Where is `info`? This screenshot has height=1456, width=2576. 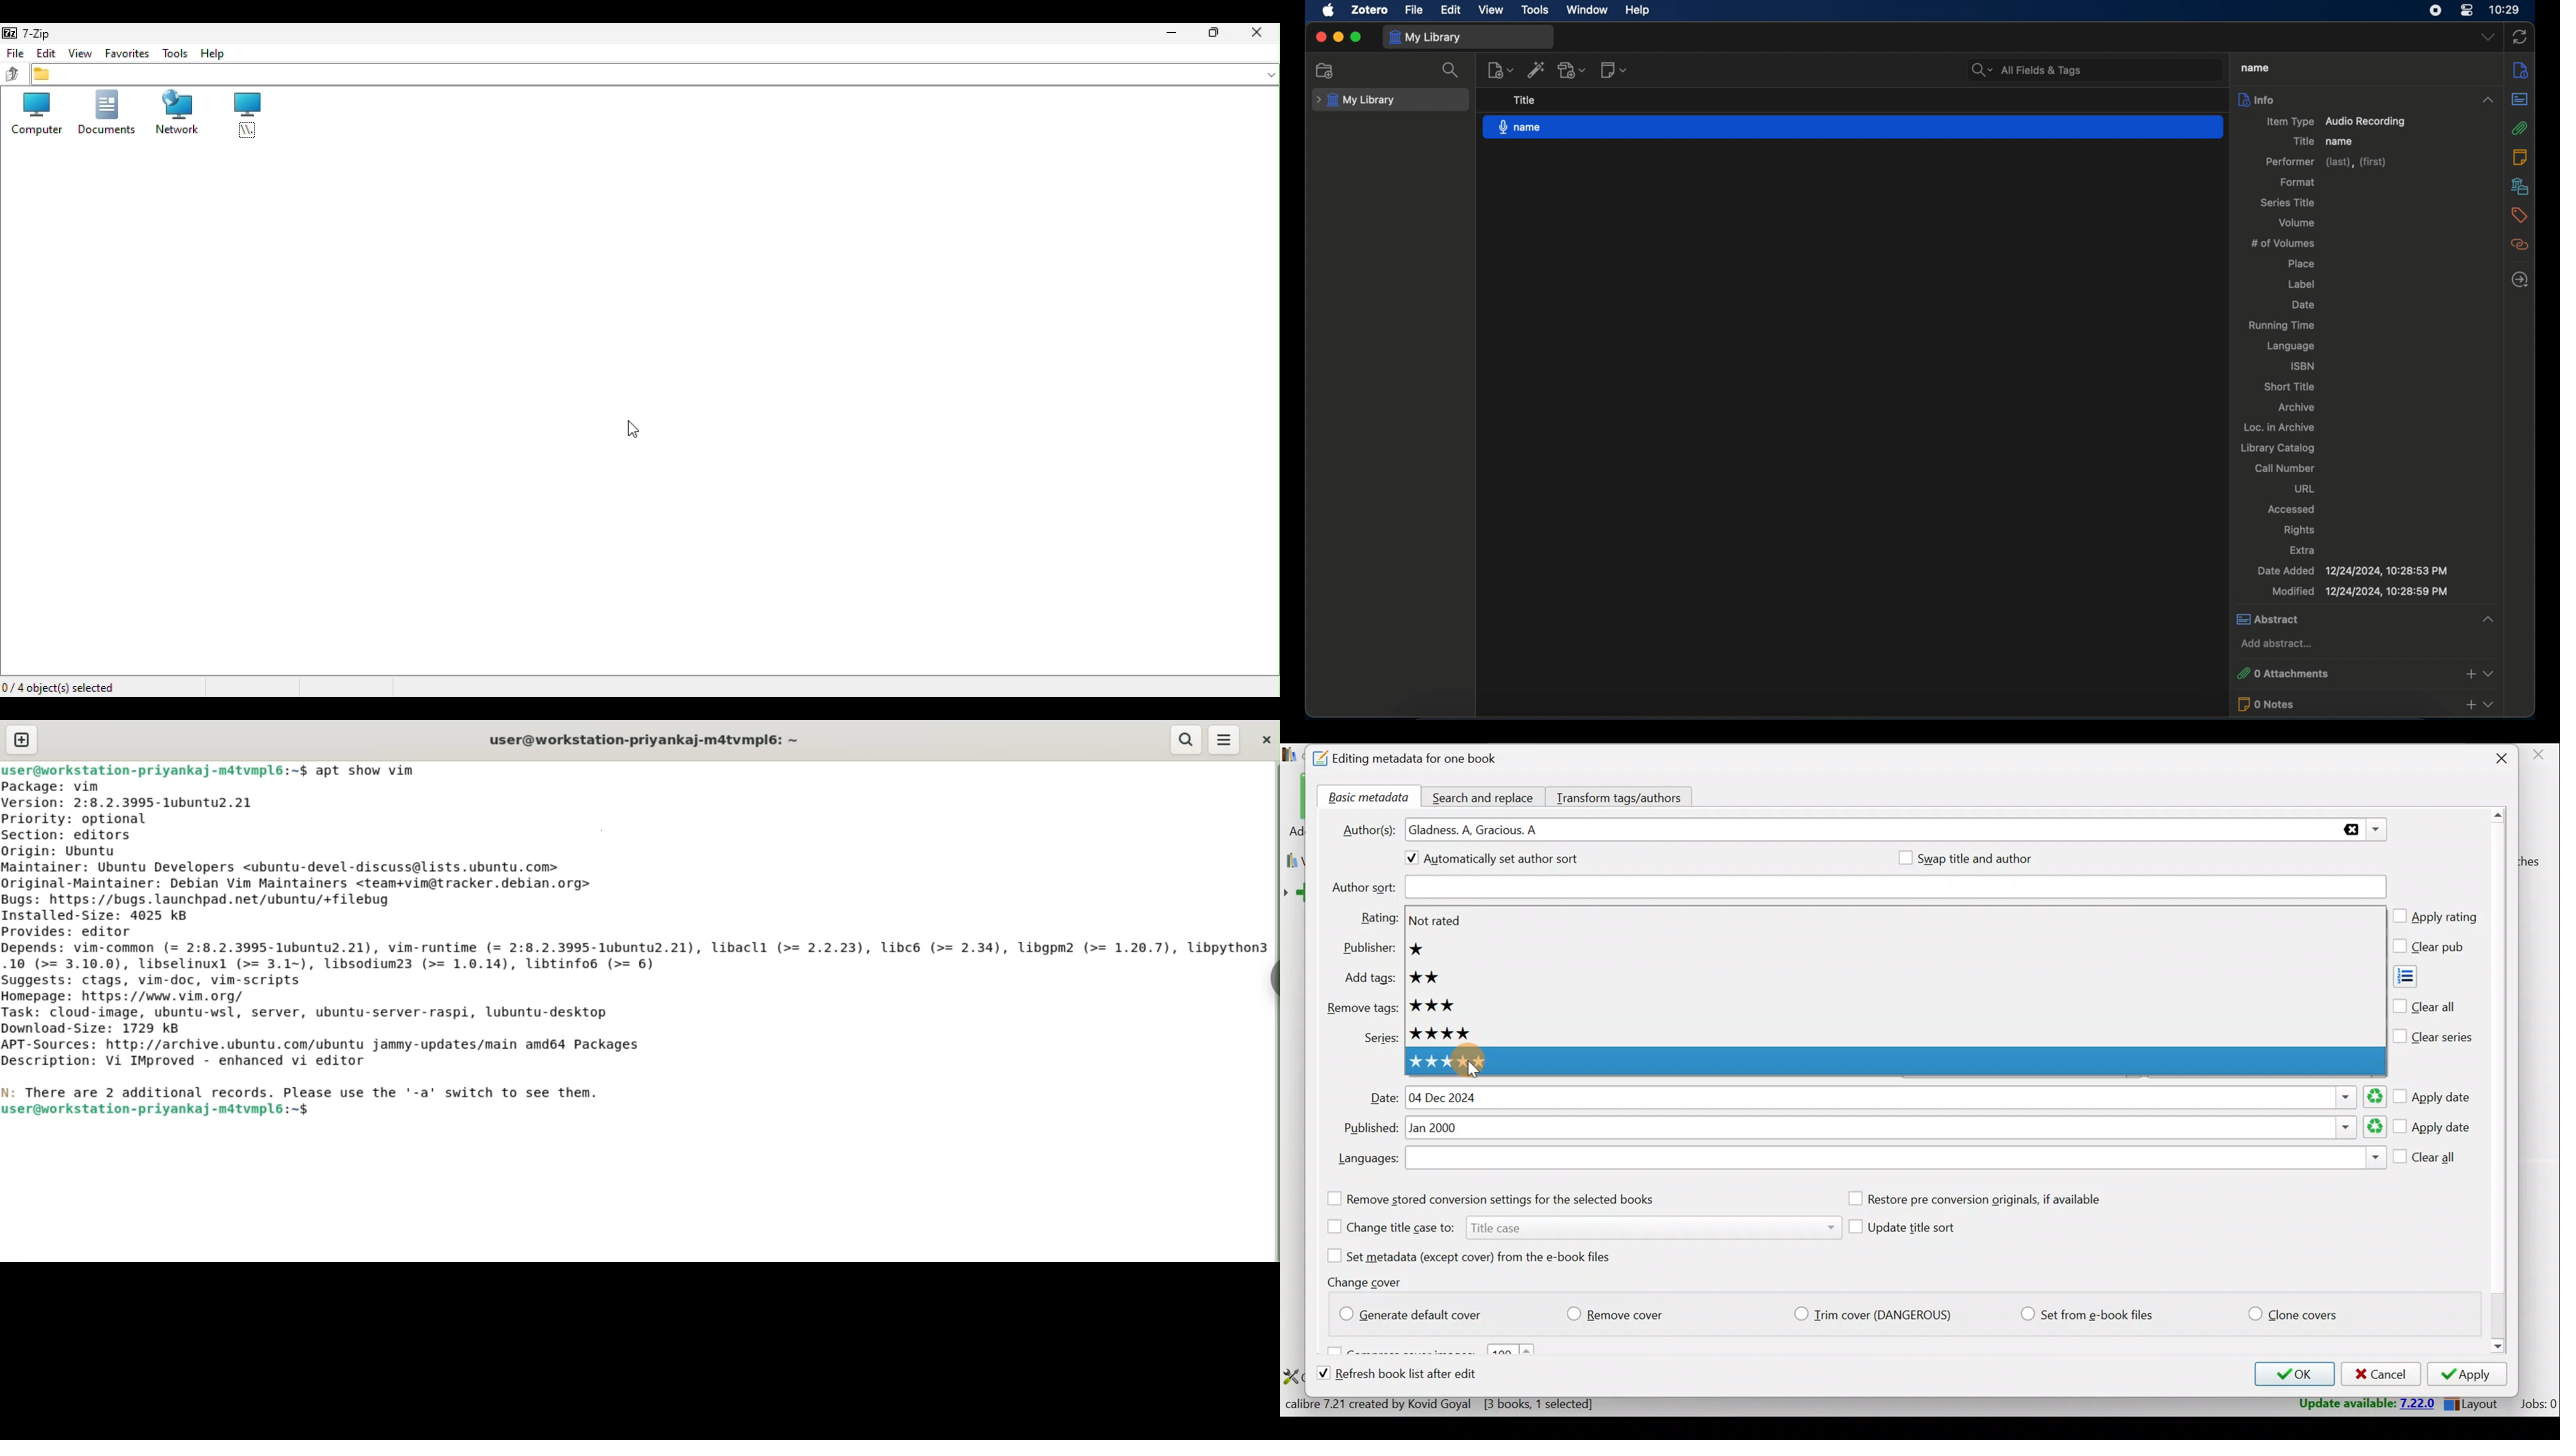
info is located at coordinates (2368, 99).